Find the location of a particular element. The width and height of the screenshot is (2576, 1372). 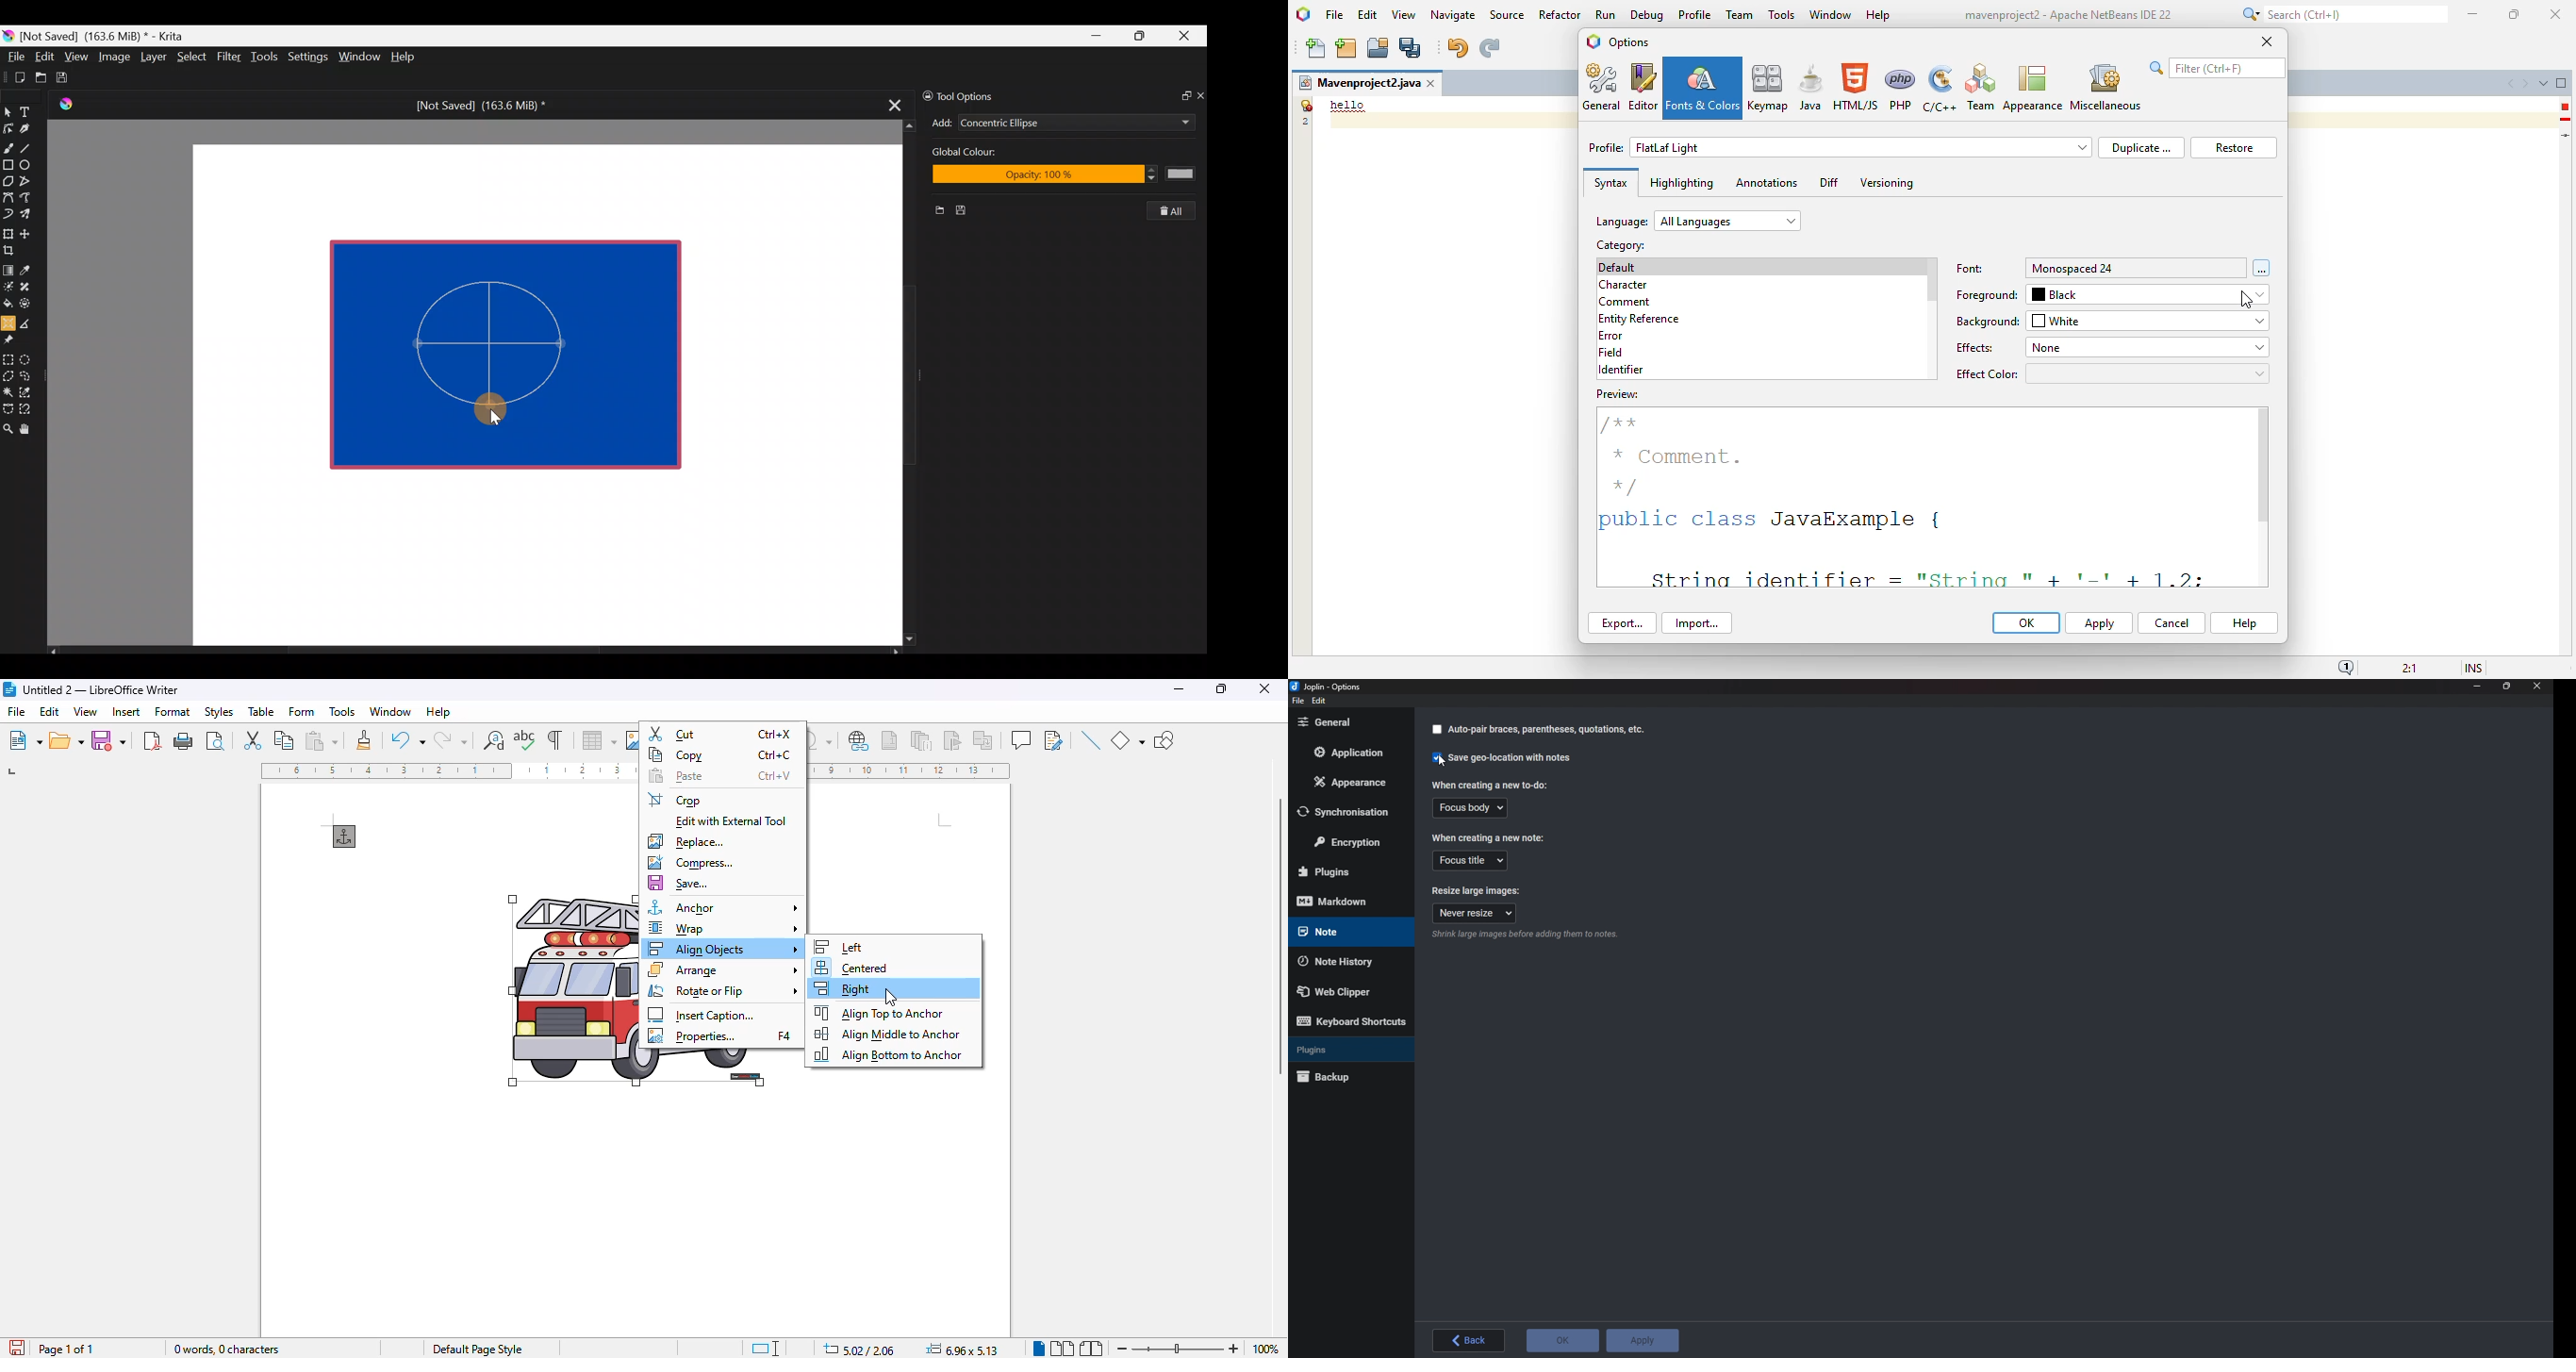

eDIT is located at coordinates (1318, 700).